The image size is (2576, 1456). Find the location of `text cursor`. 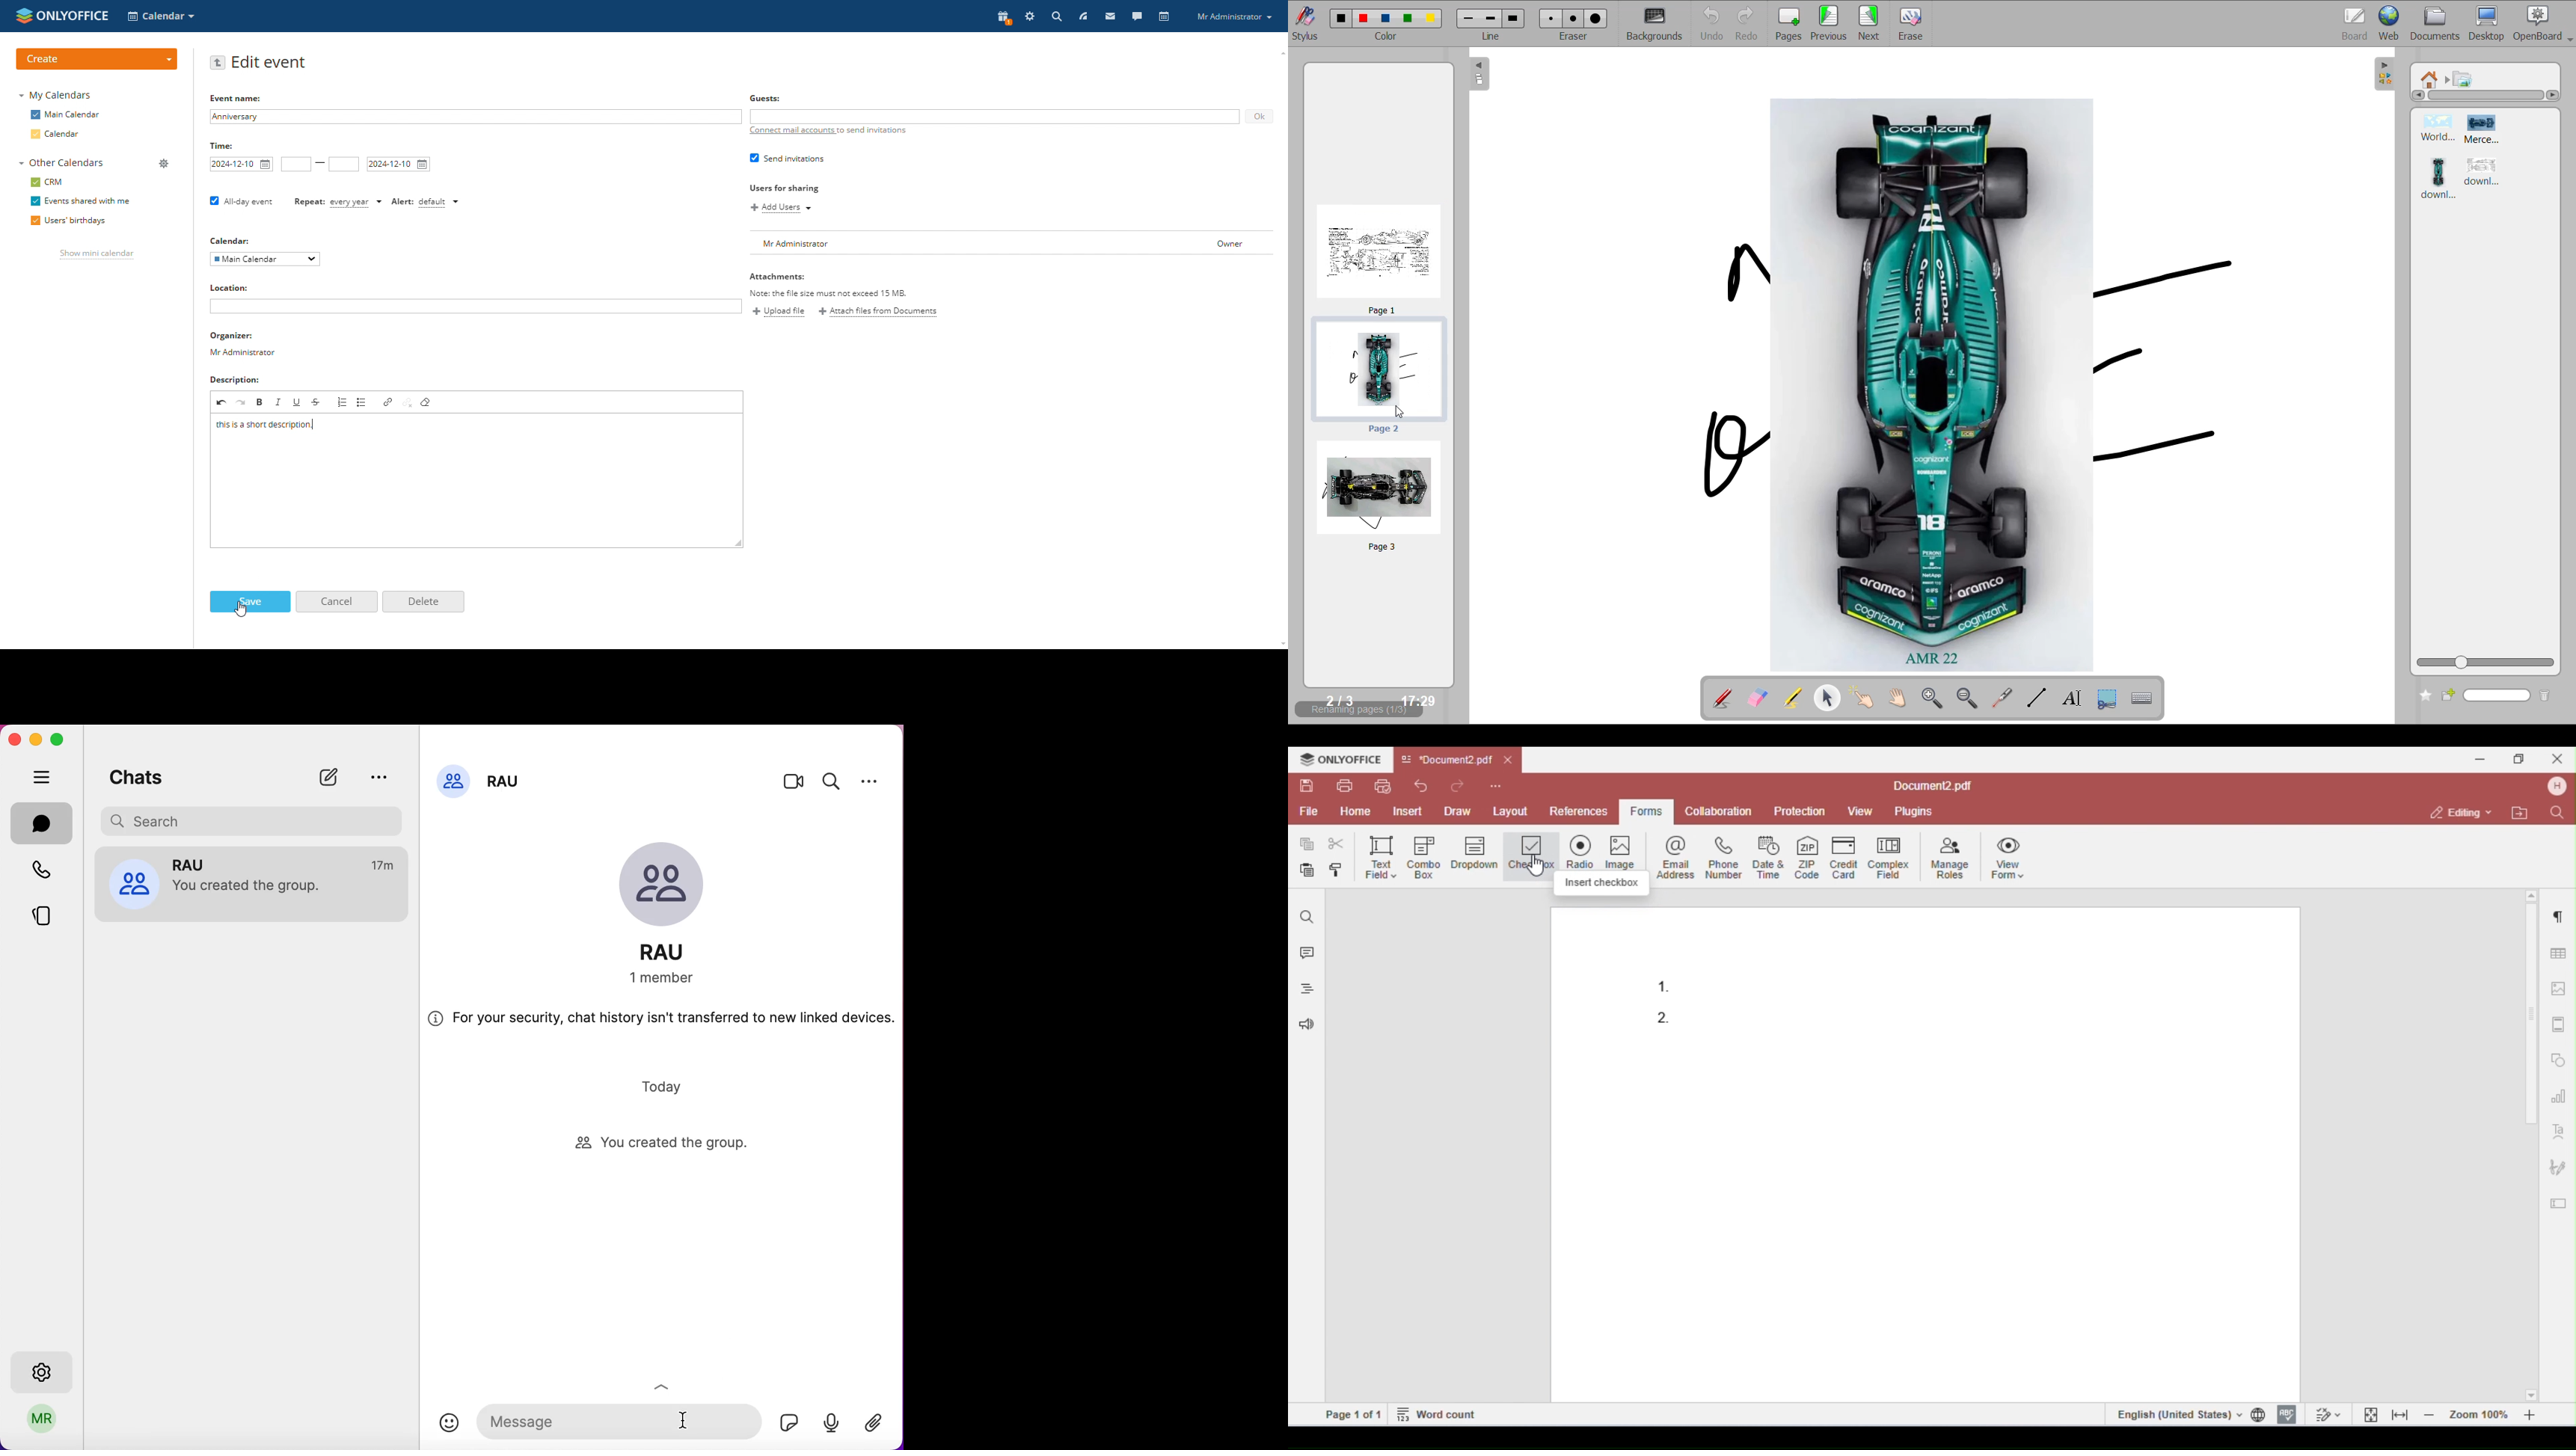

text cursor is located at coordinates (686, 1421).